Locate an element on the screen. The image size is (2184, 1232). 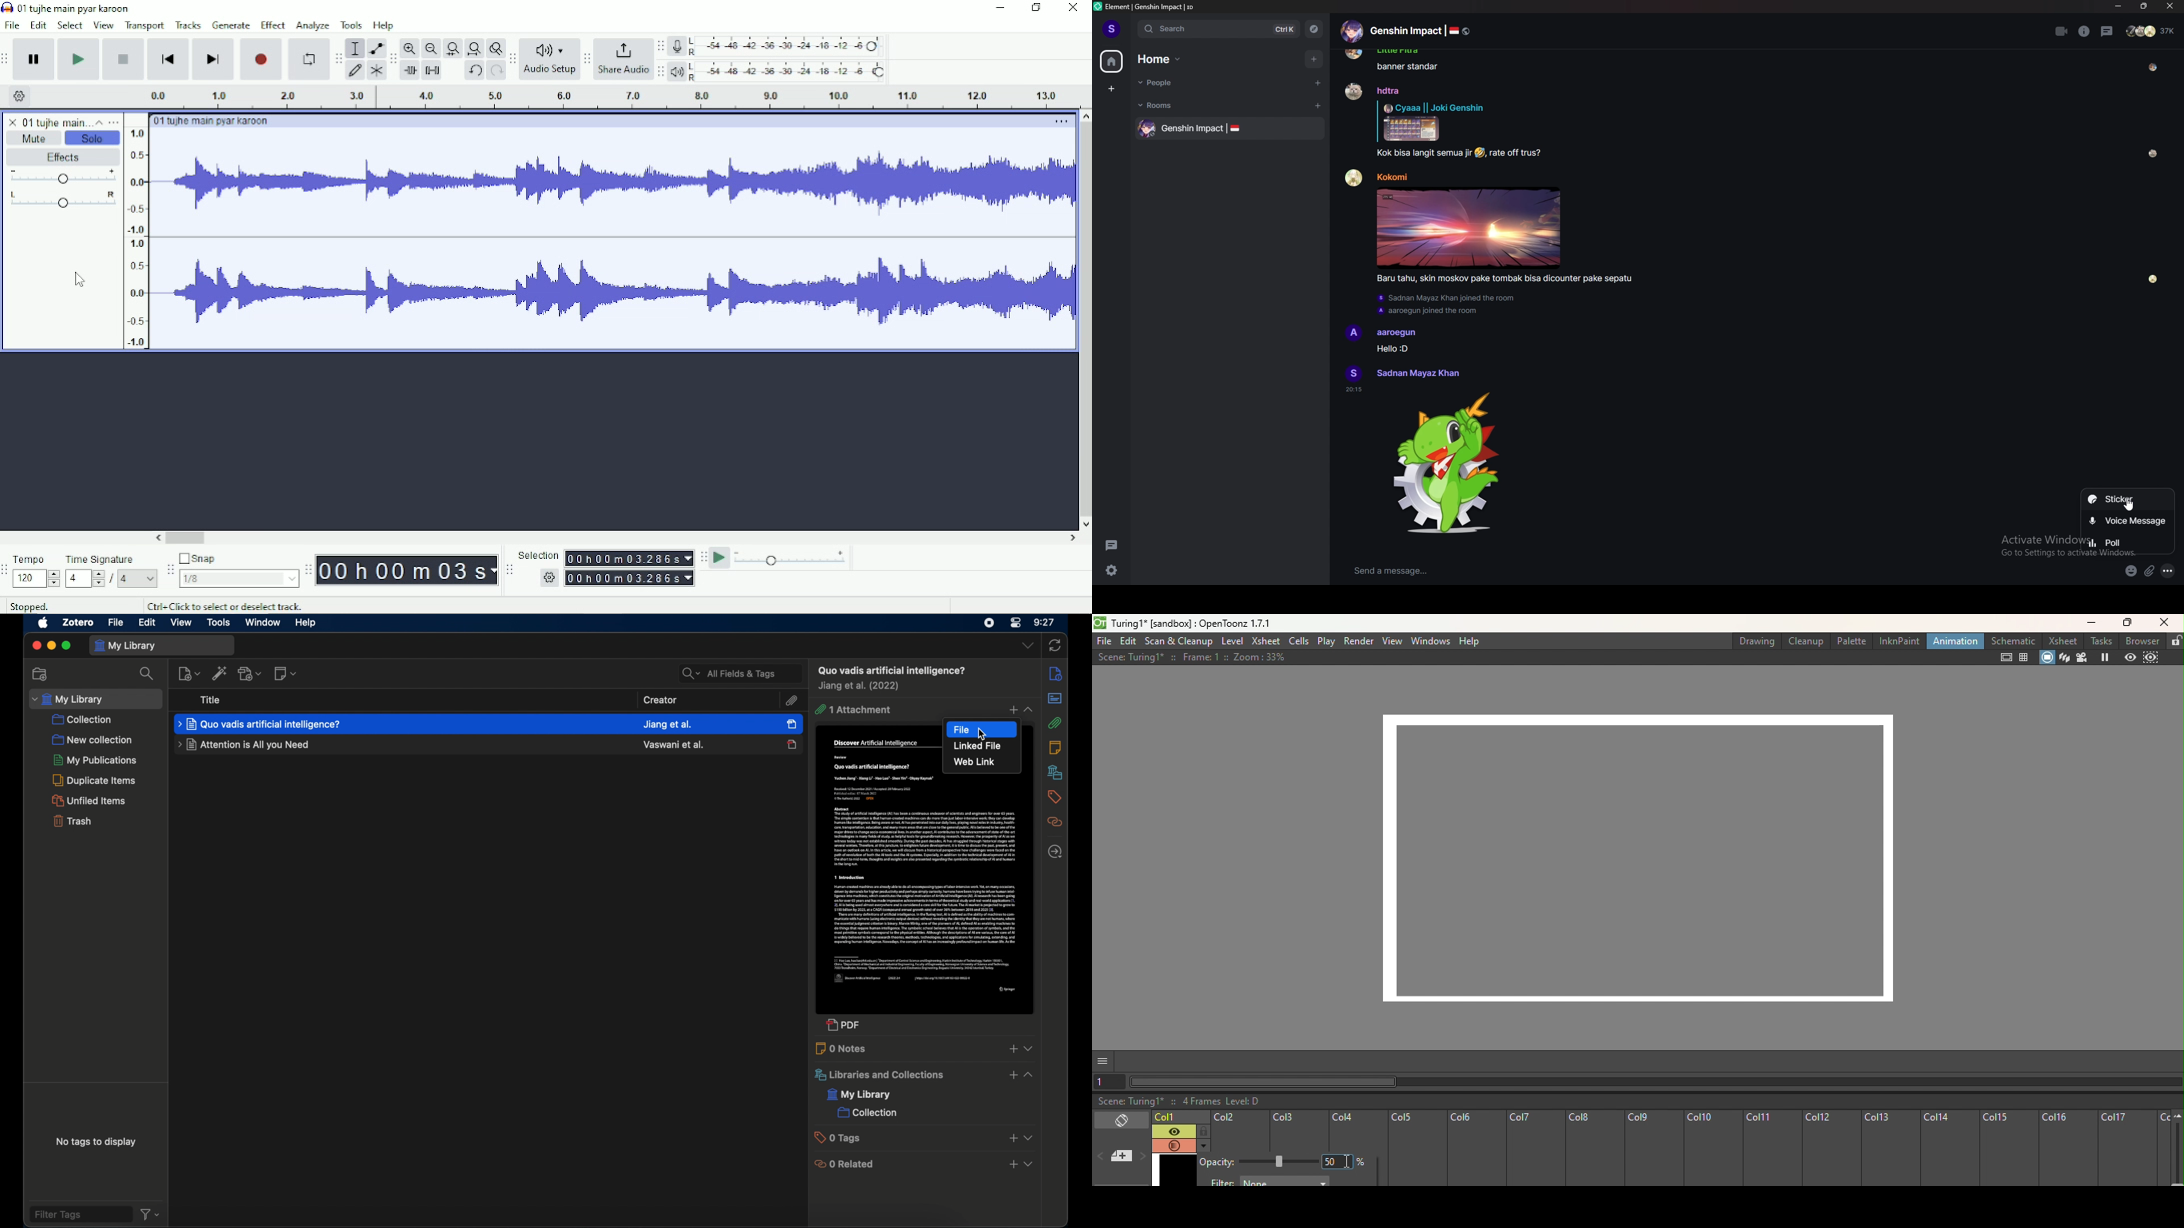
Hello :D is located at coordinates (1392, 349).